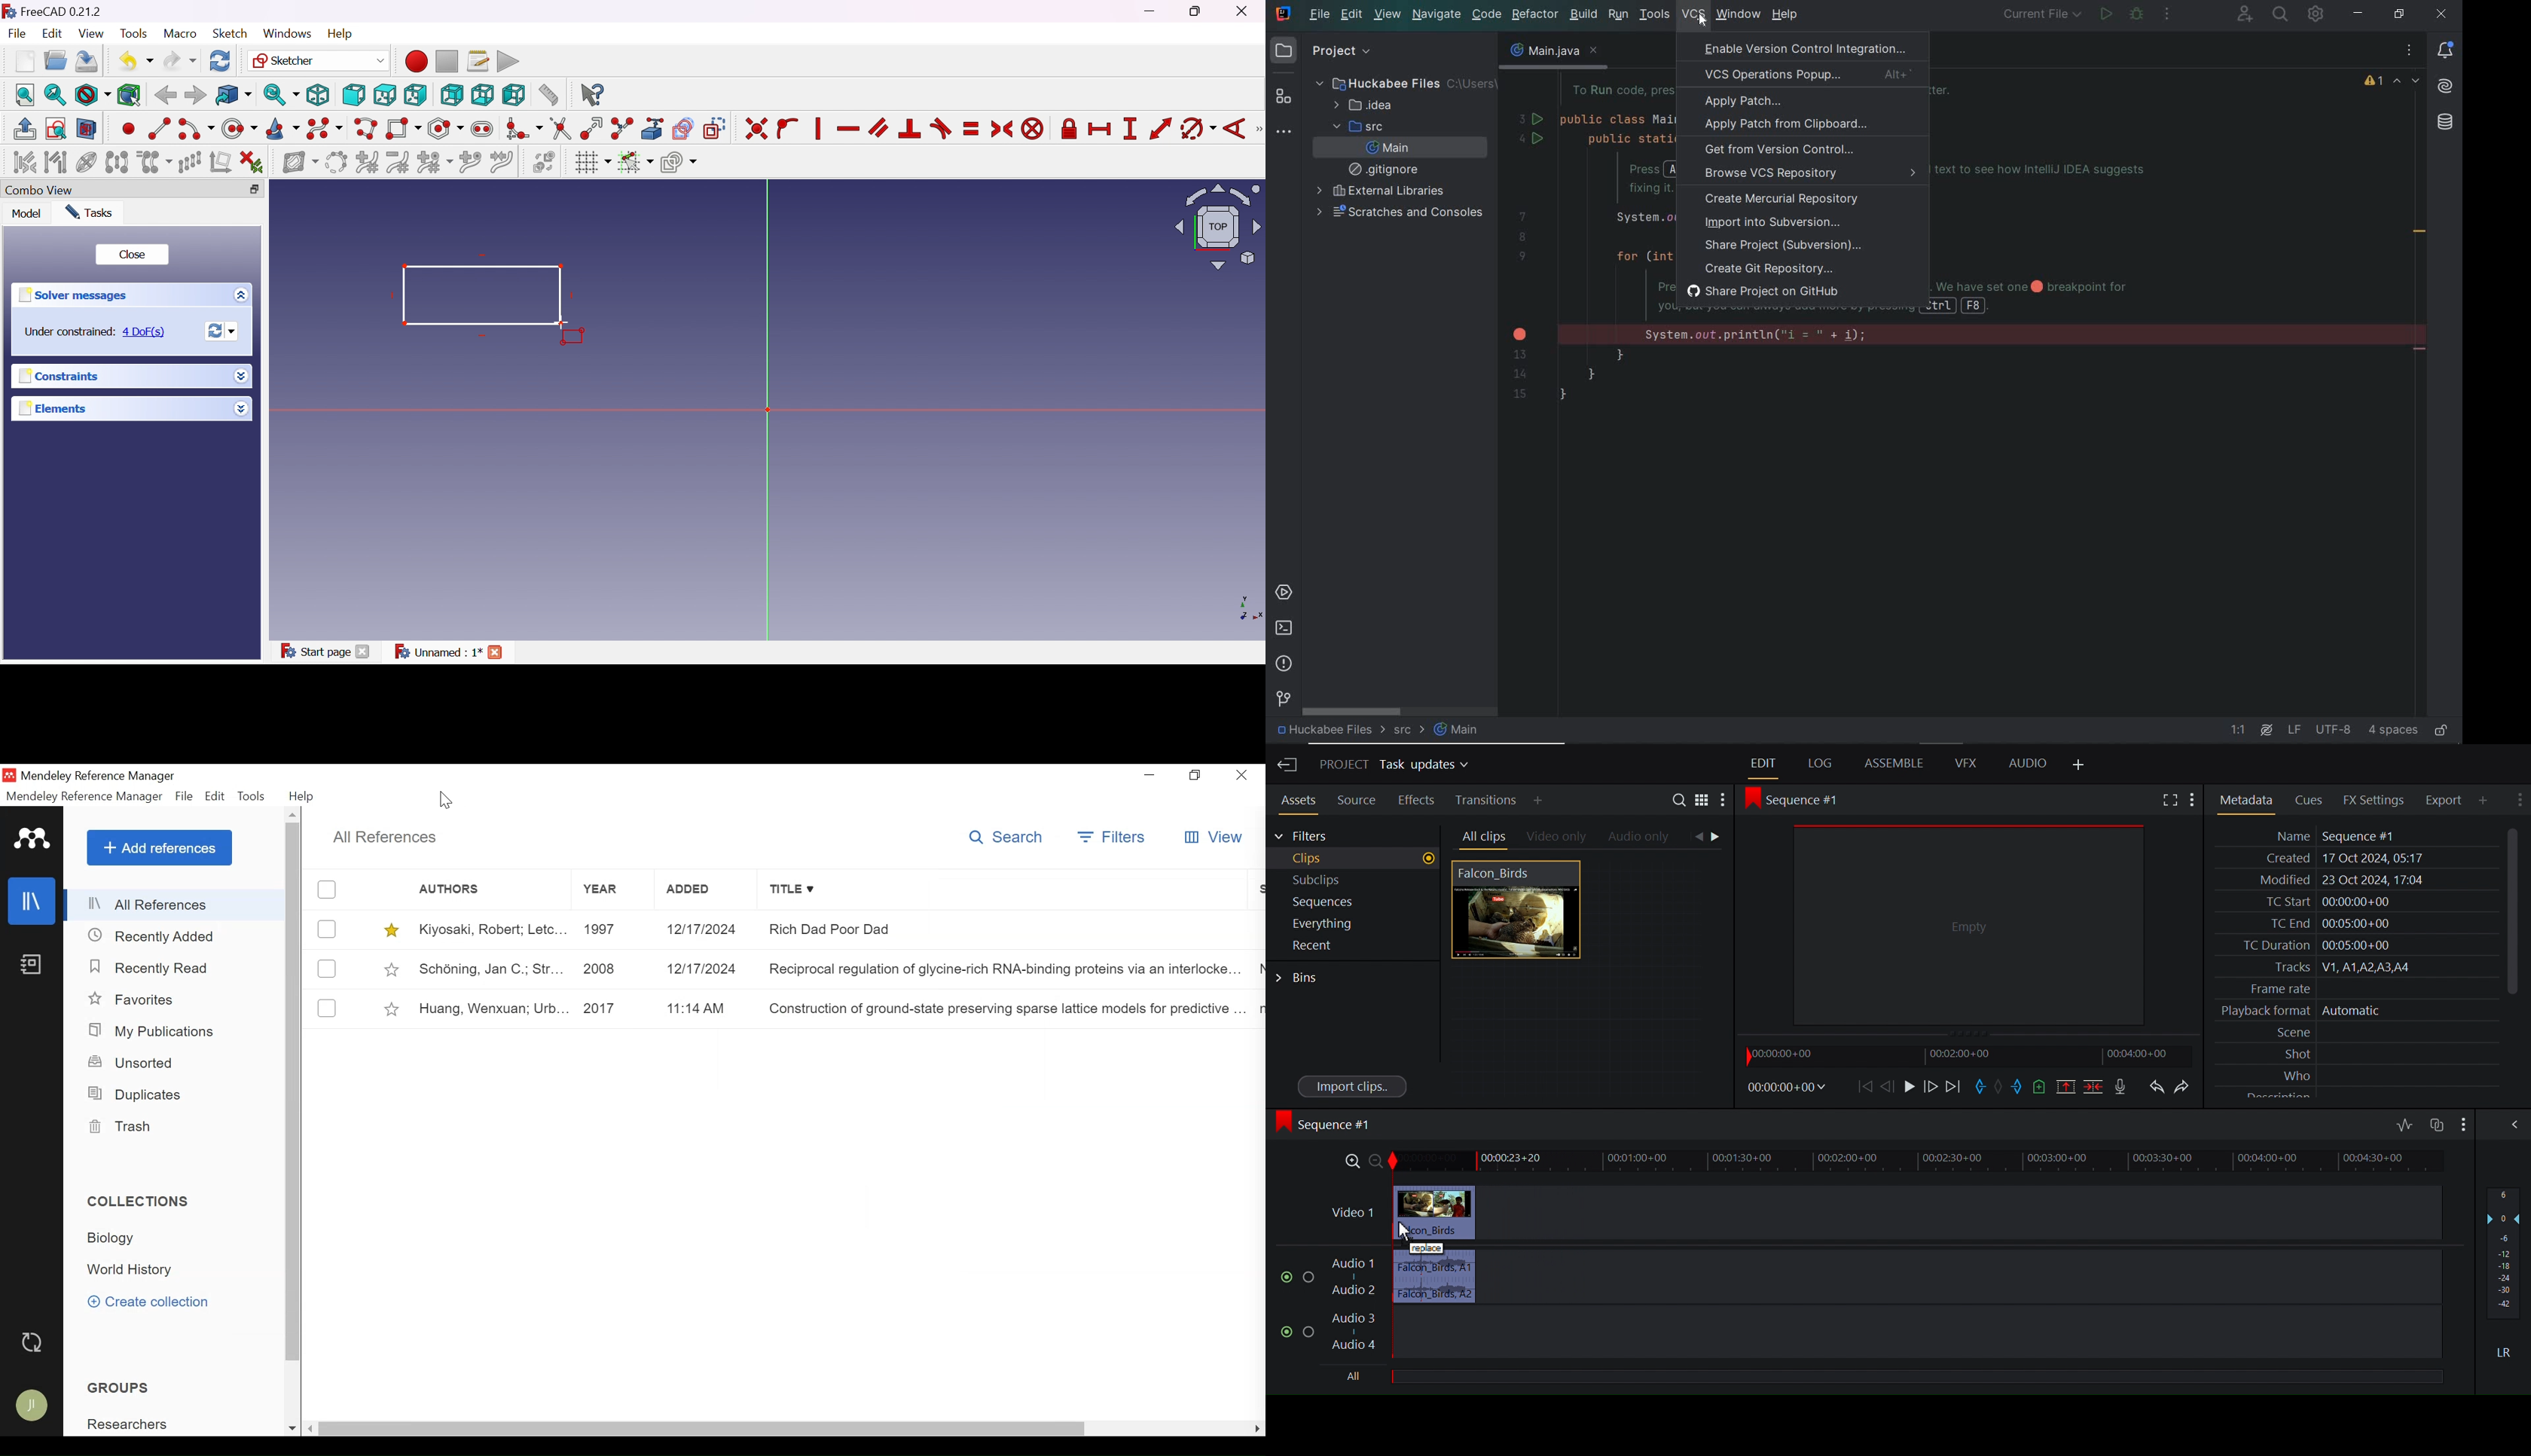 Image resolution: width=2548 pixels, height=1456 pixels. I want to click on Mendeley Reference Manager, so click(105, 776).